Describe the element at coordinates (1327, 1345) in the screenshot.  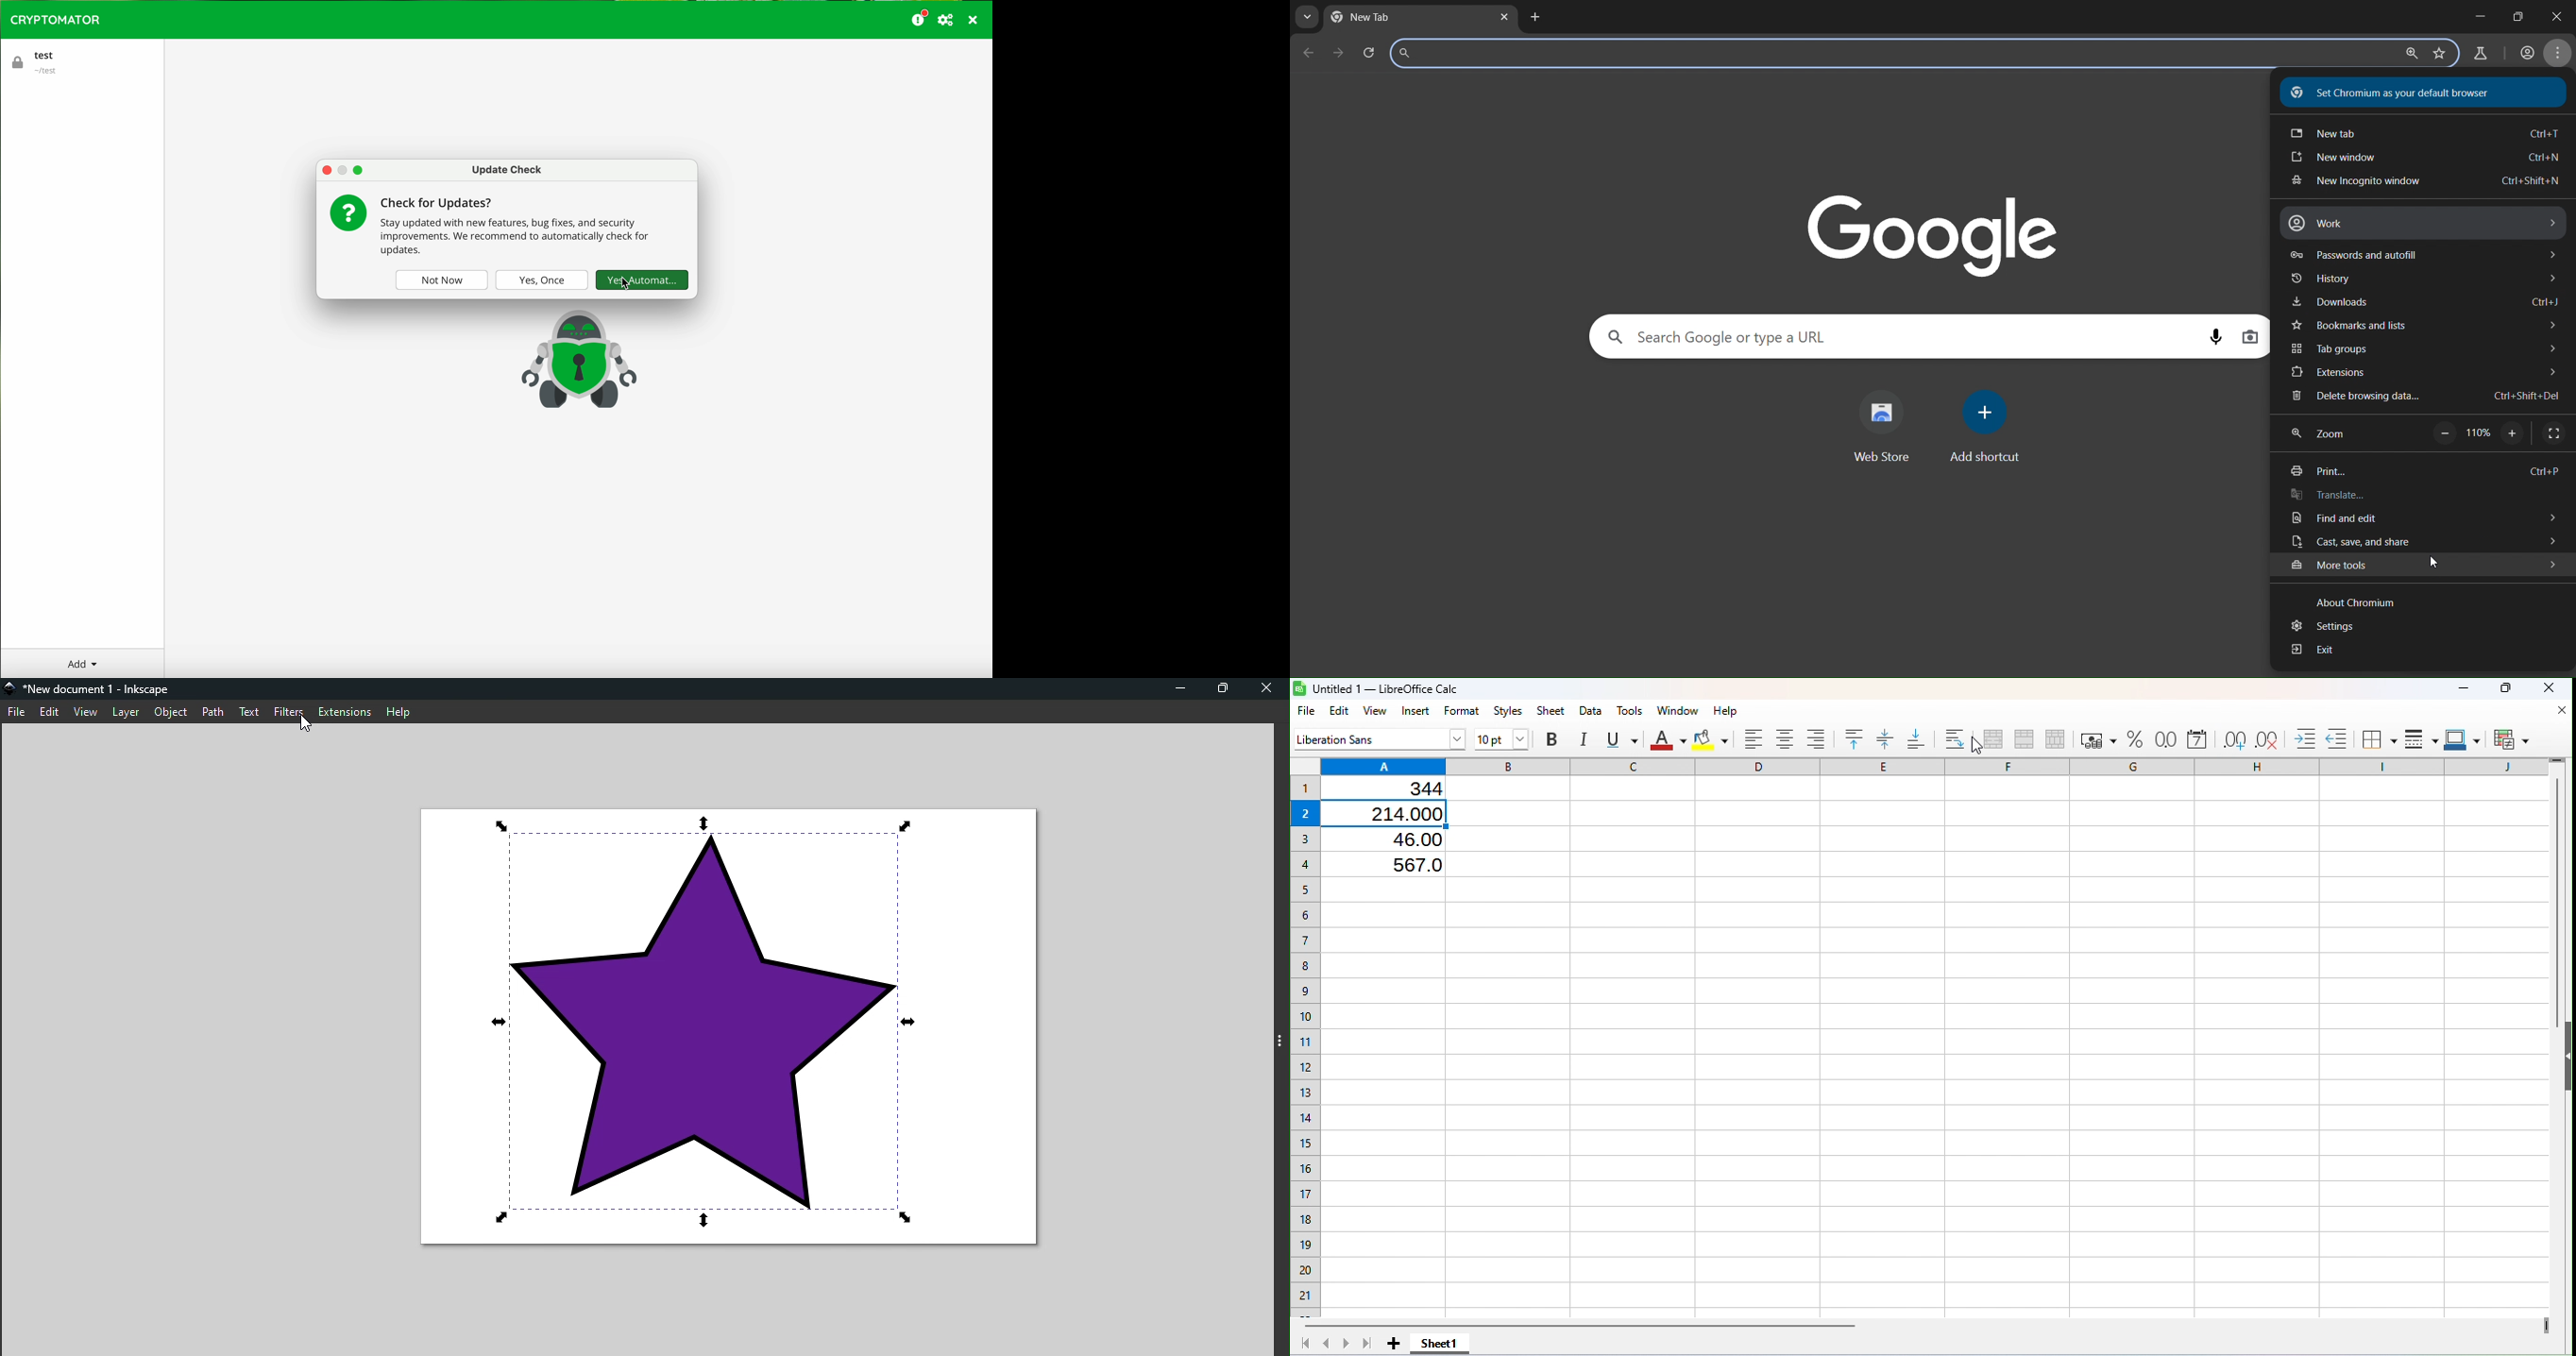
I see `Scroll to previous sheet` at that location.